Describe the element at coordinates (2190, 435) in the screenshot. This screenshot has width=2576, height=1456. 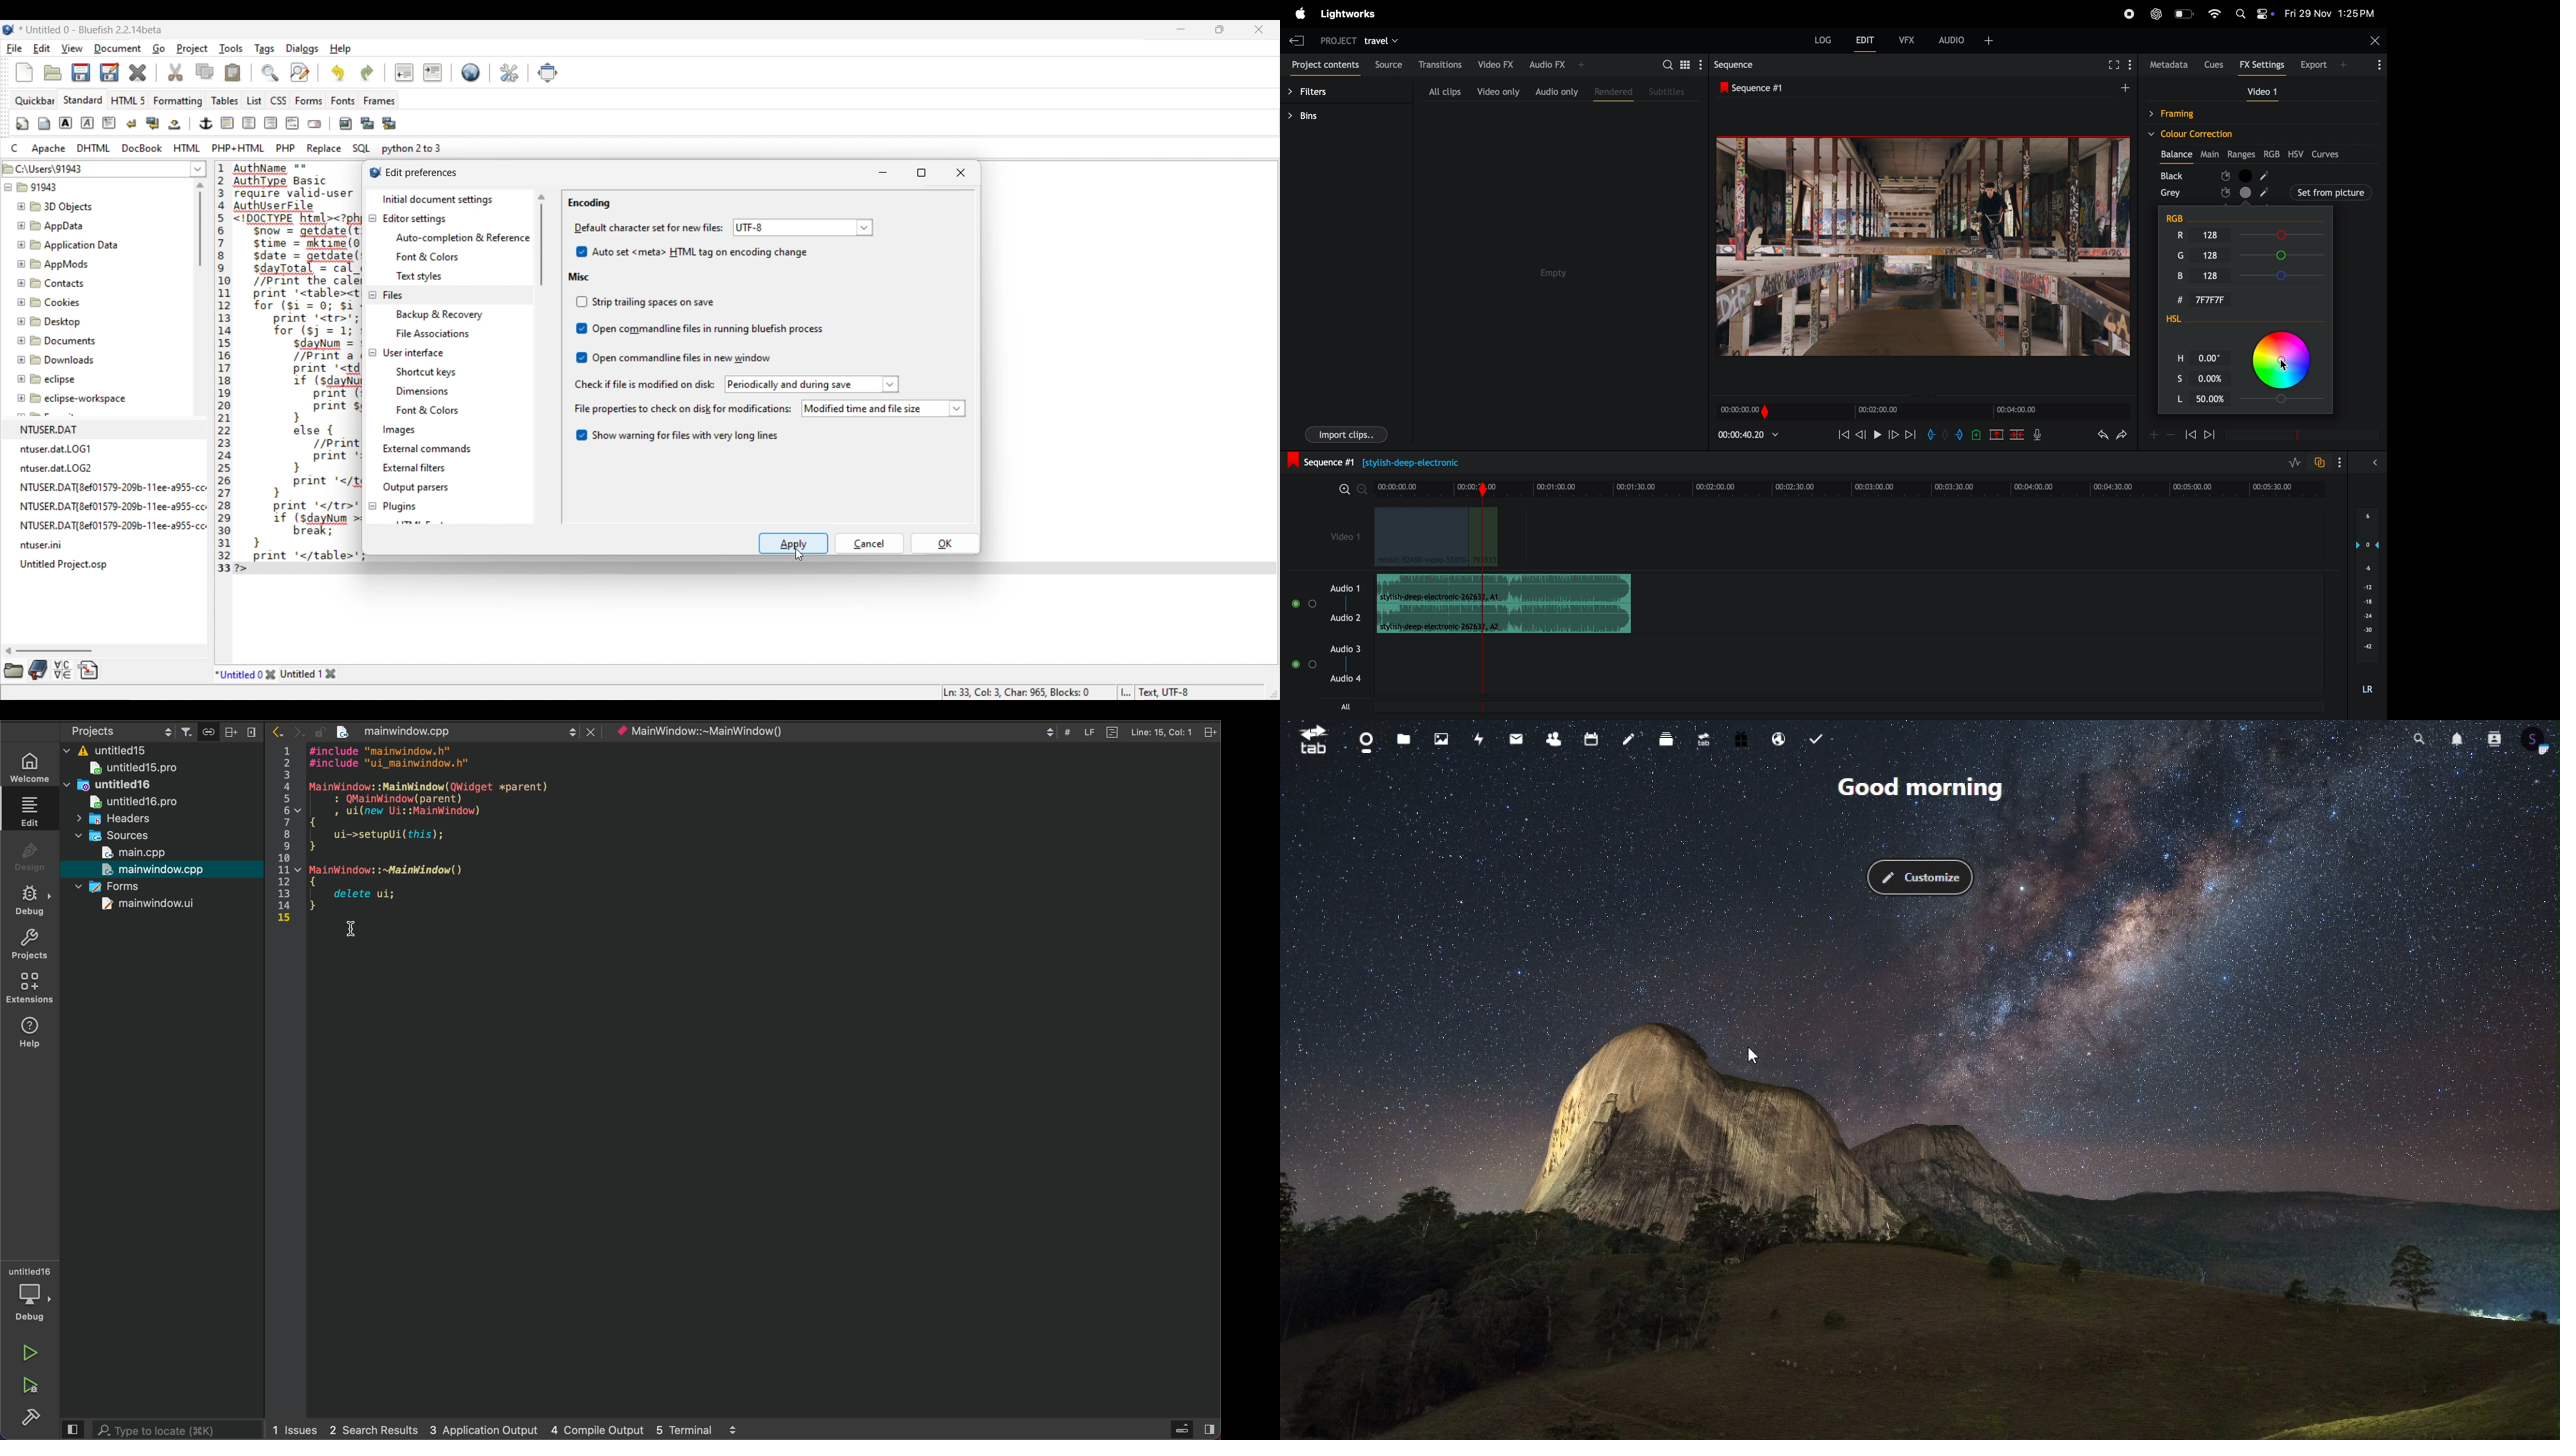
I see `rewind` at that location.